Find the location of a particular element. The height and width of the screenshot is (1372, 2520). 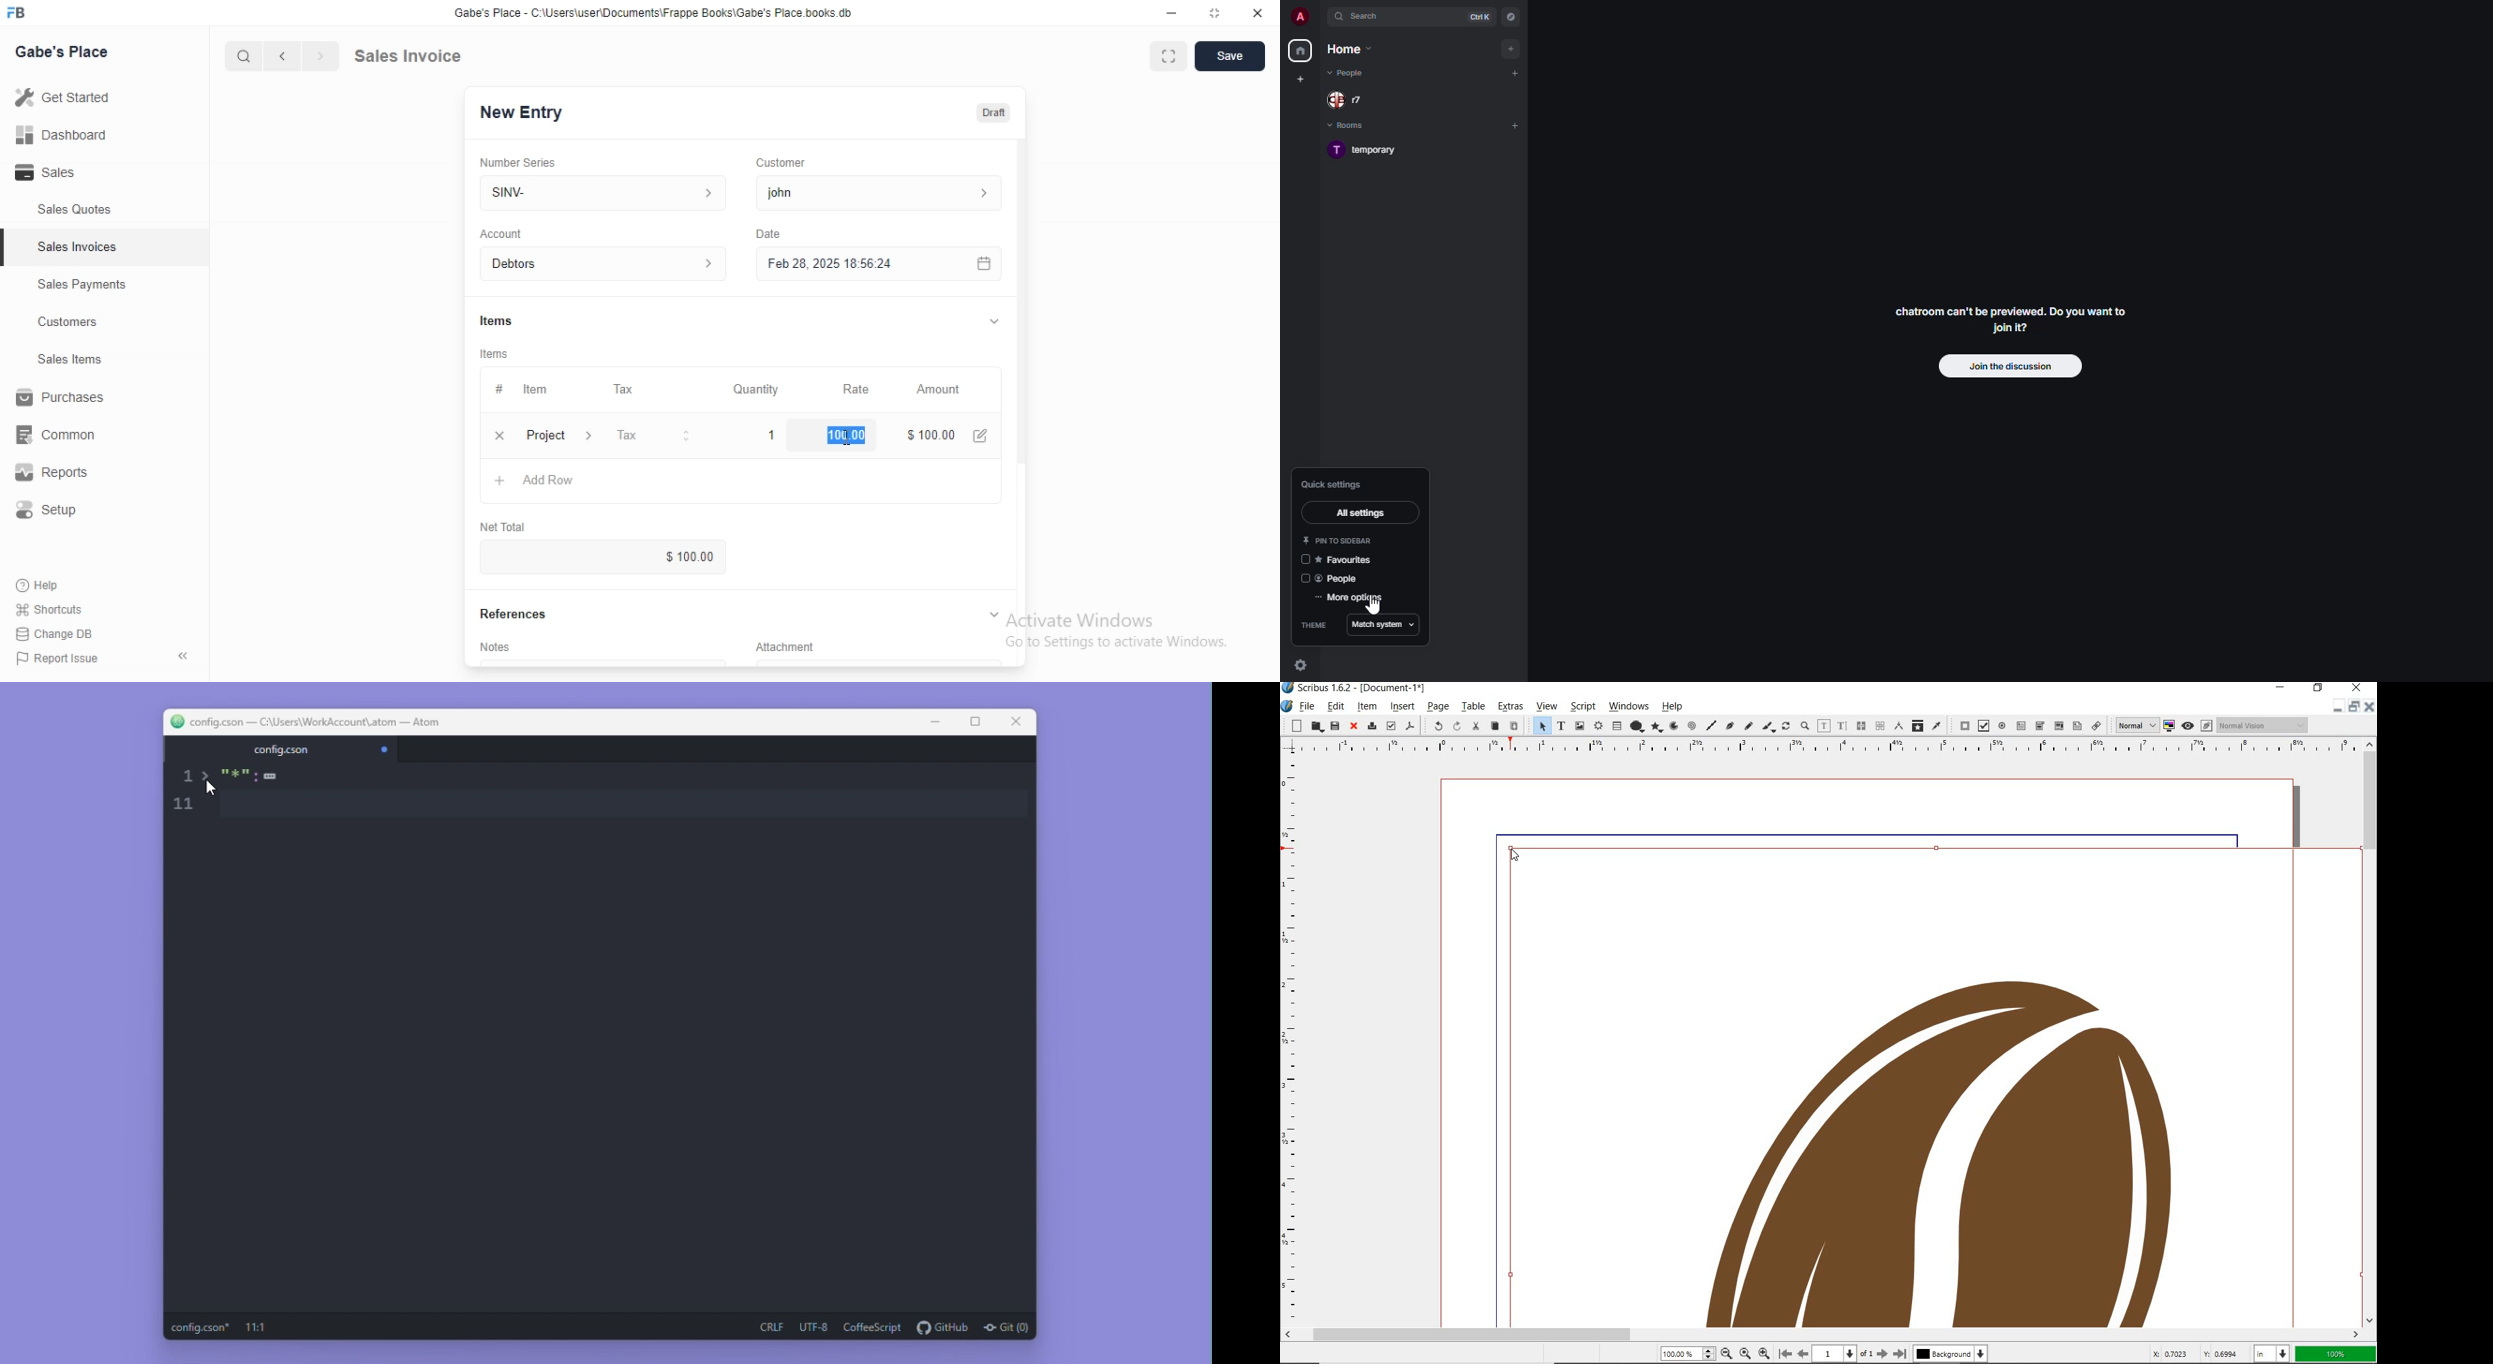

 is located at coordinates (498, 389).